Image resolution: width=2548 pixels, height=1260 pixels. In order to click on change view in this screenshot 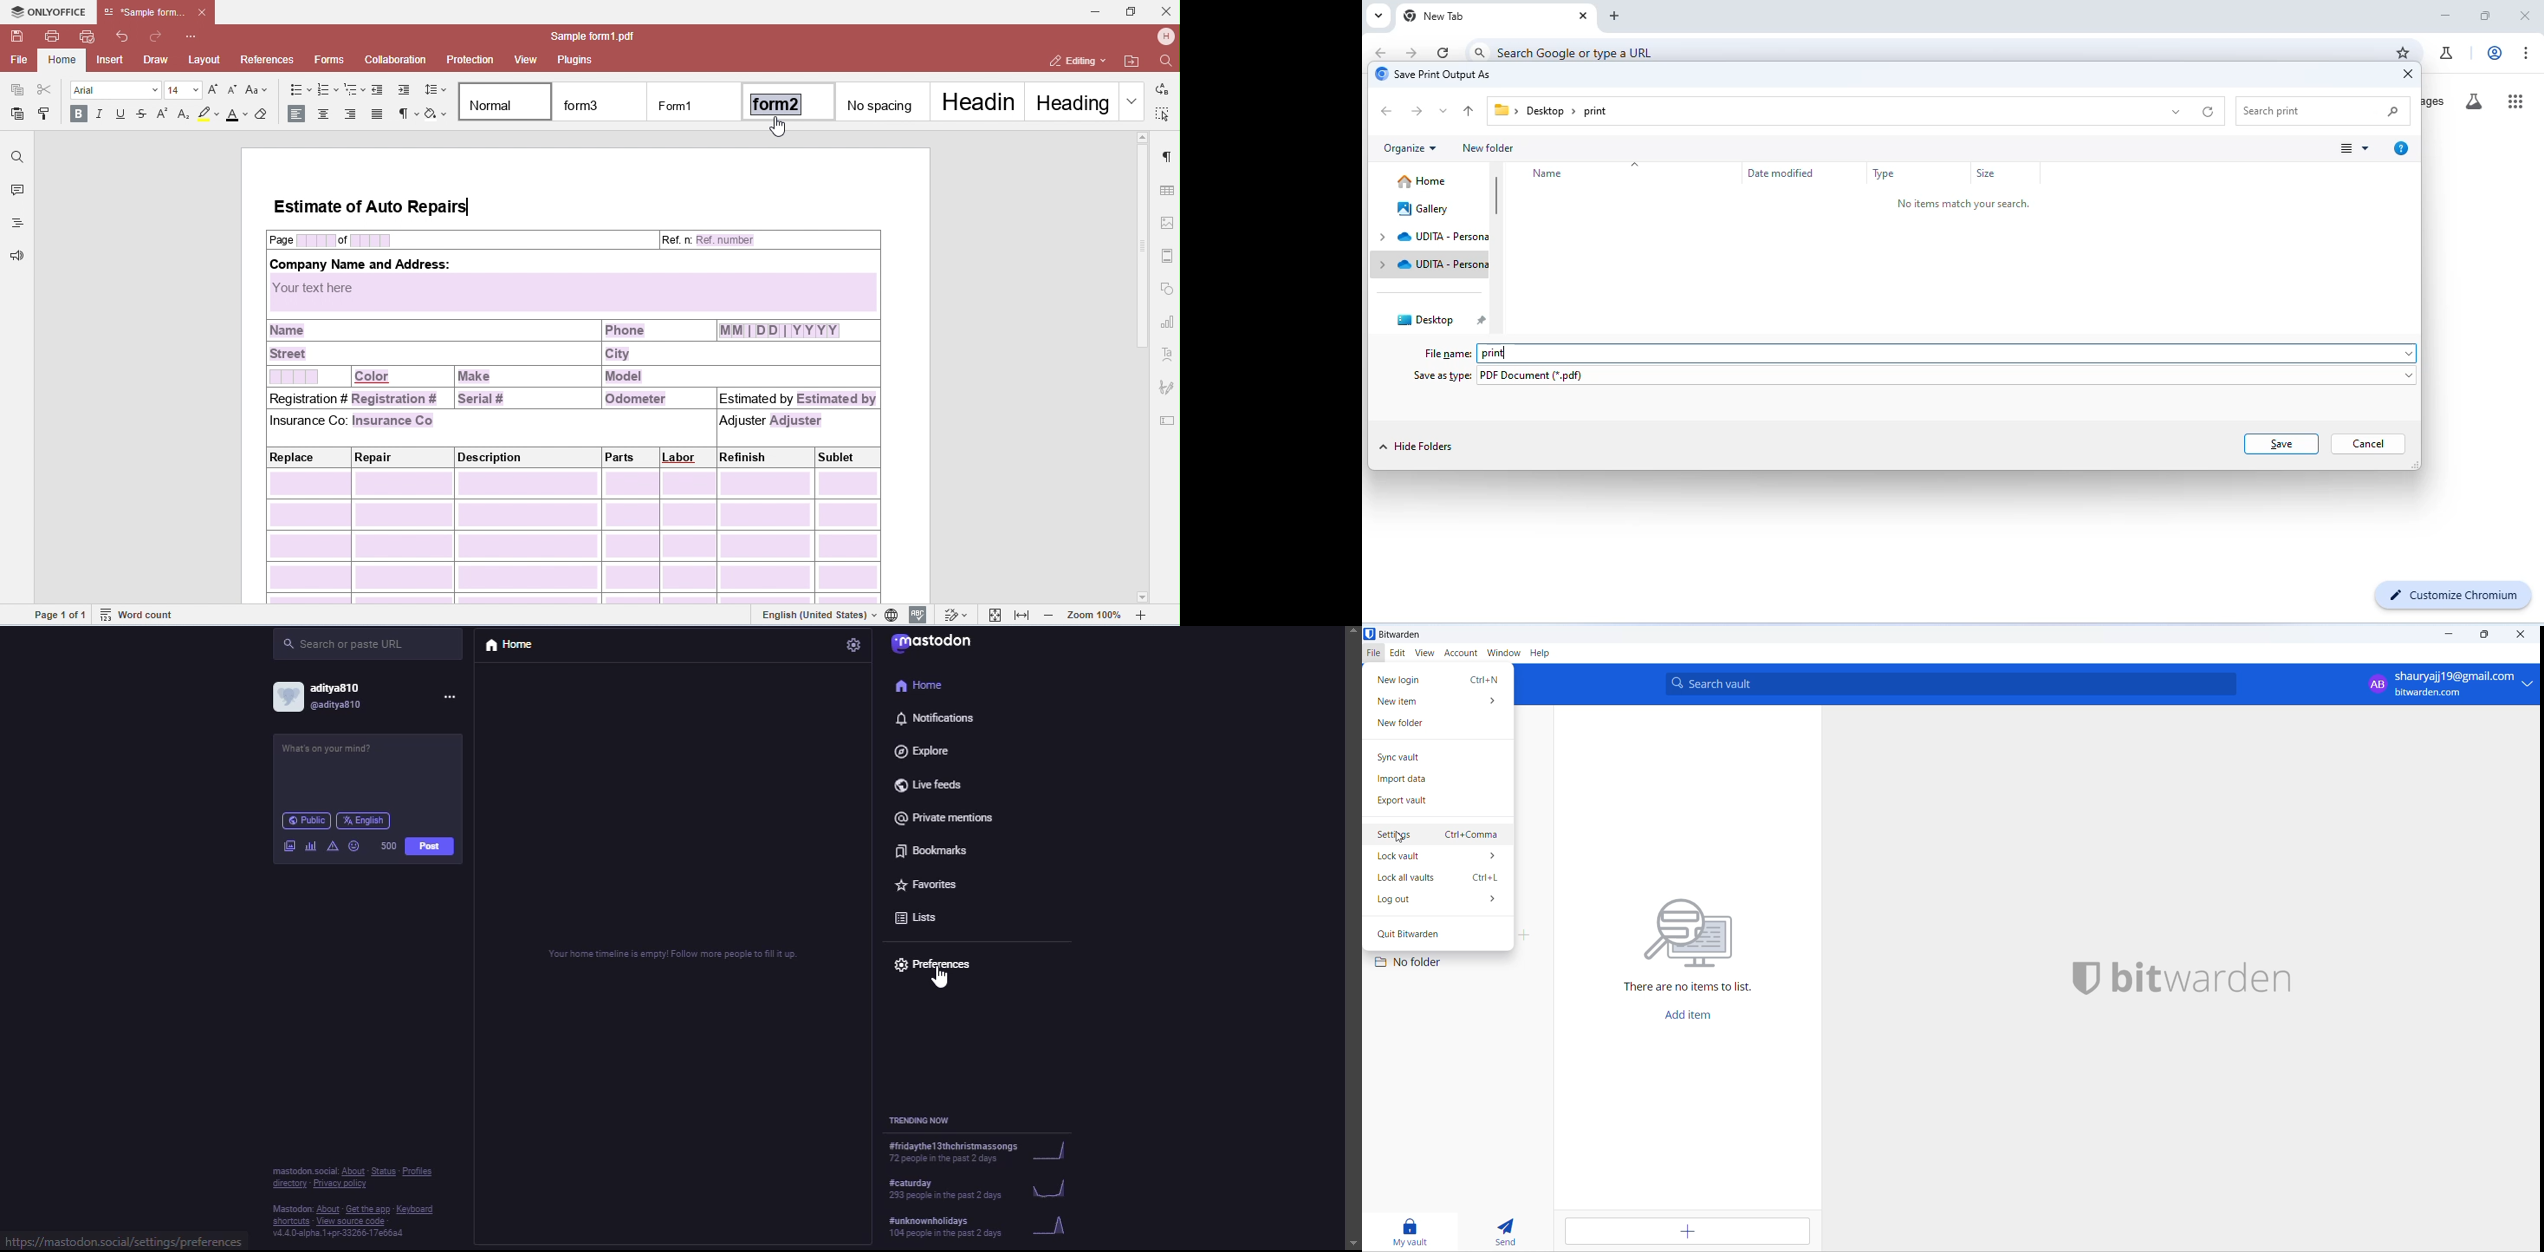, I will do `click(2354, 147)`.